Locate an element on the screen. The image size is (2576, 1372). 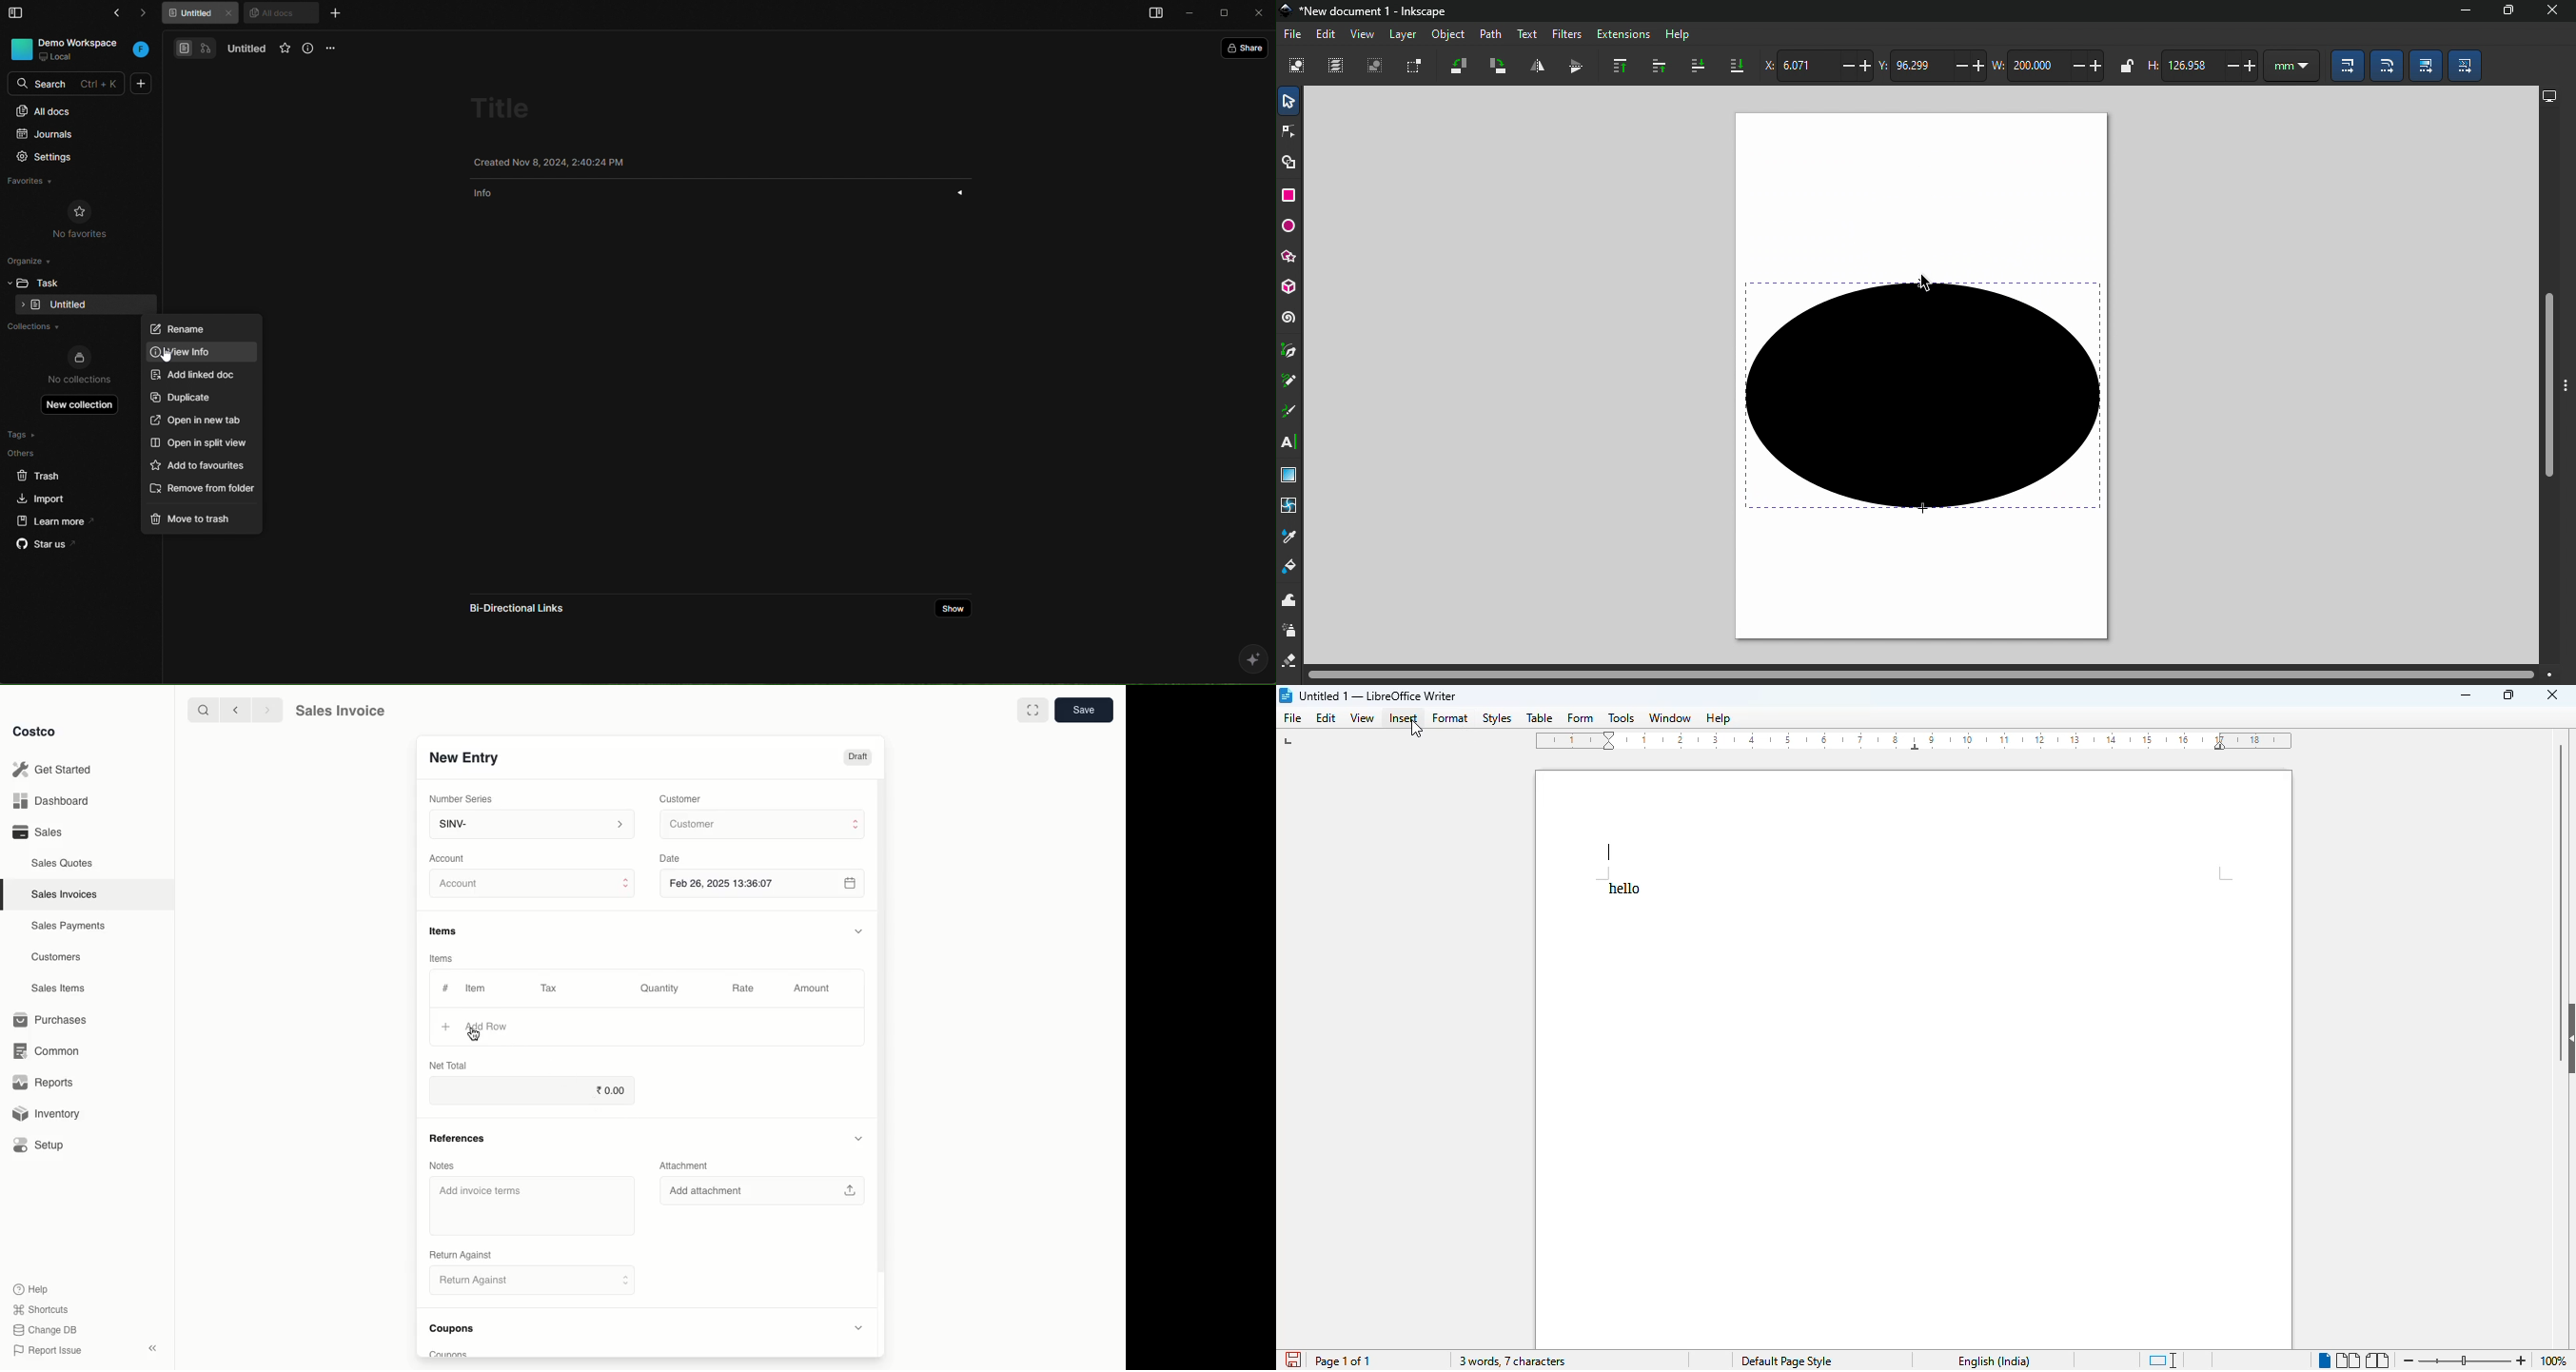
Date is located at coordinates (674, 859).